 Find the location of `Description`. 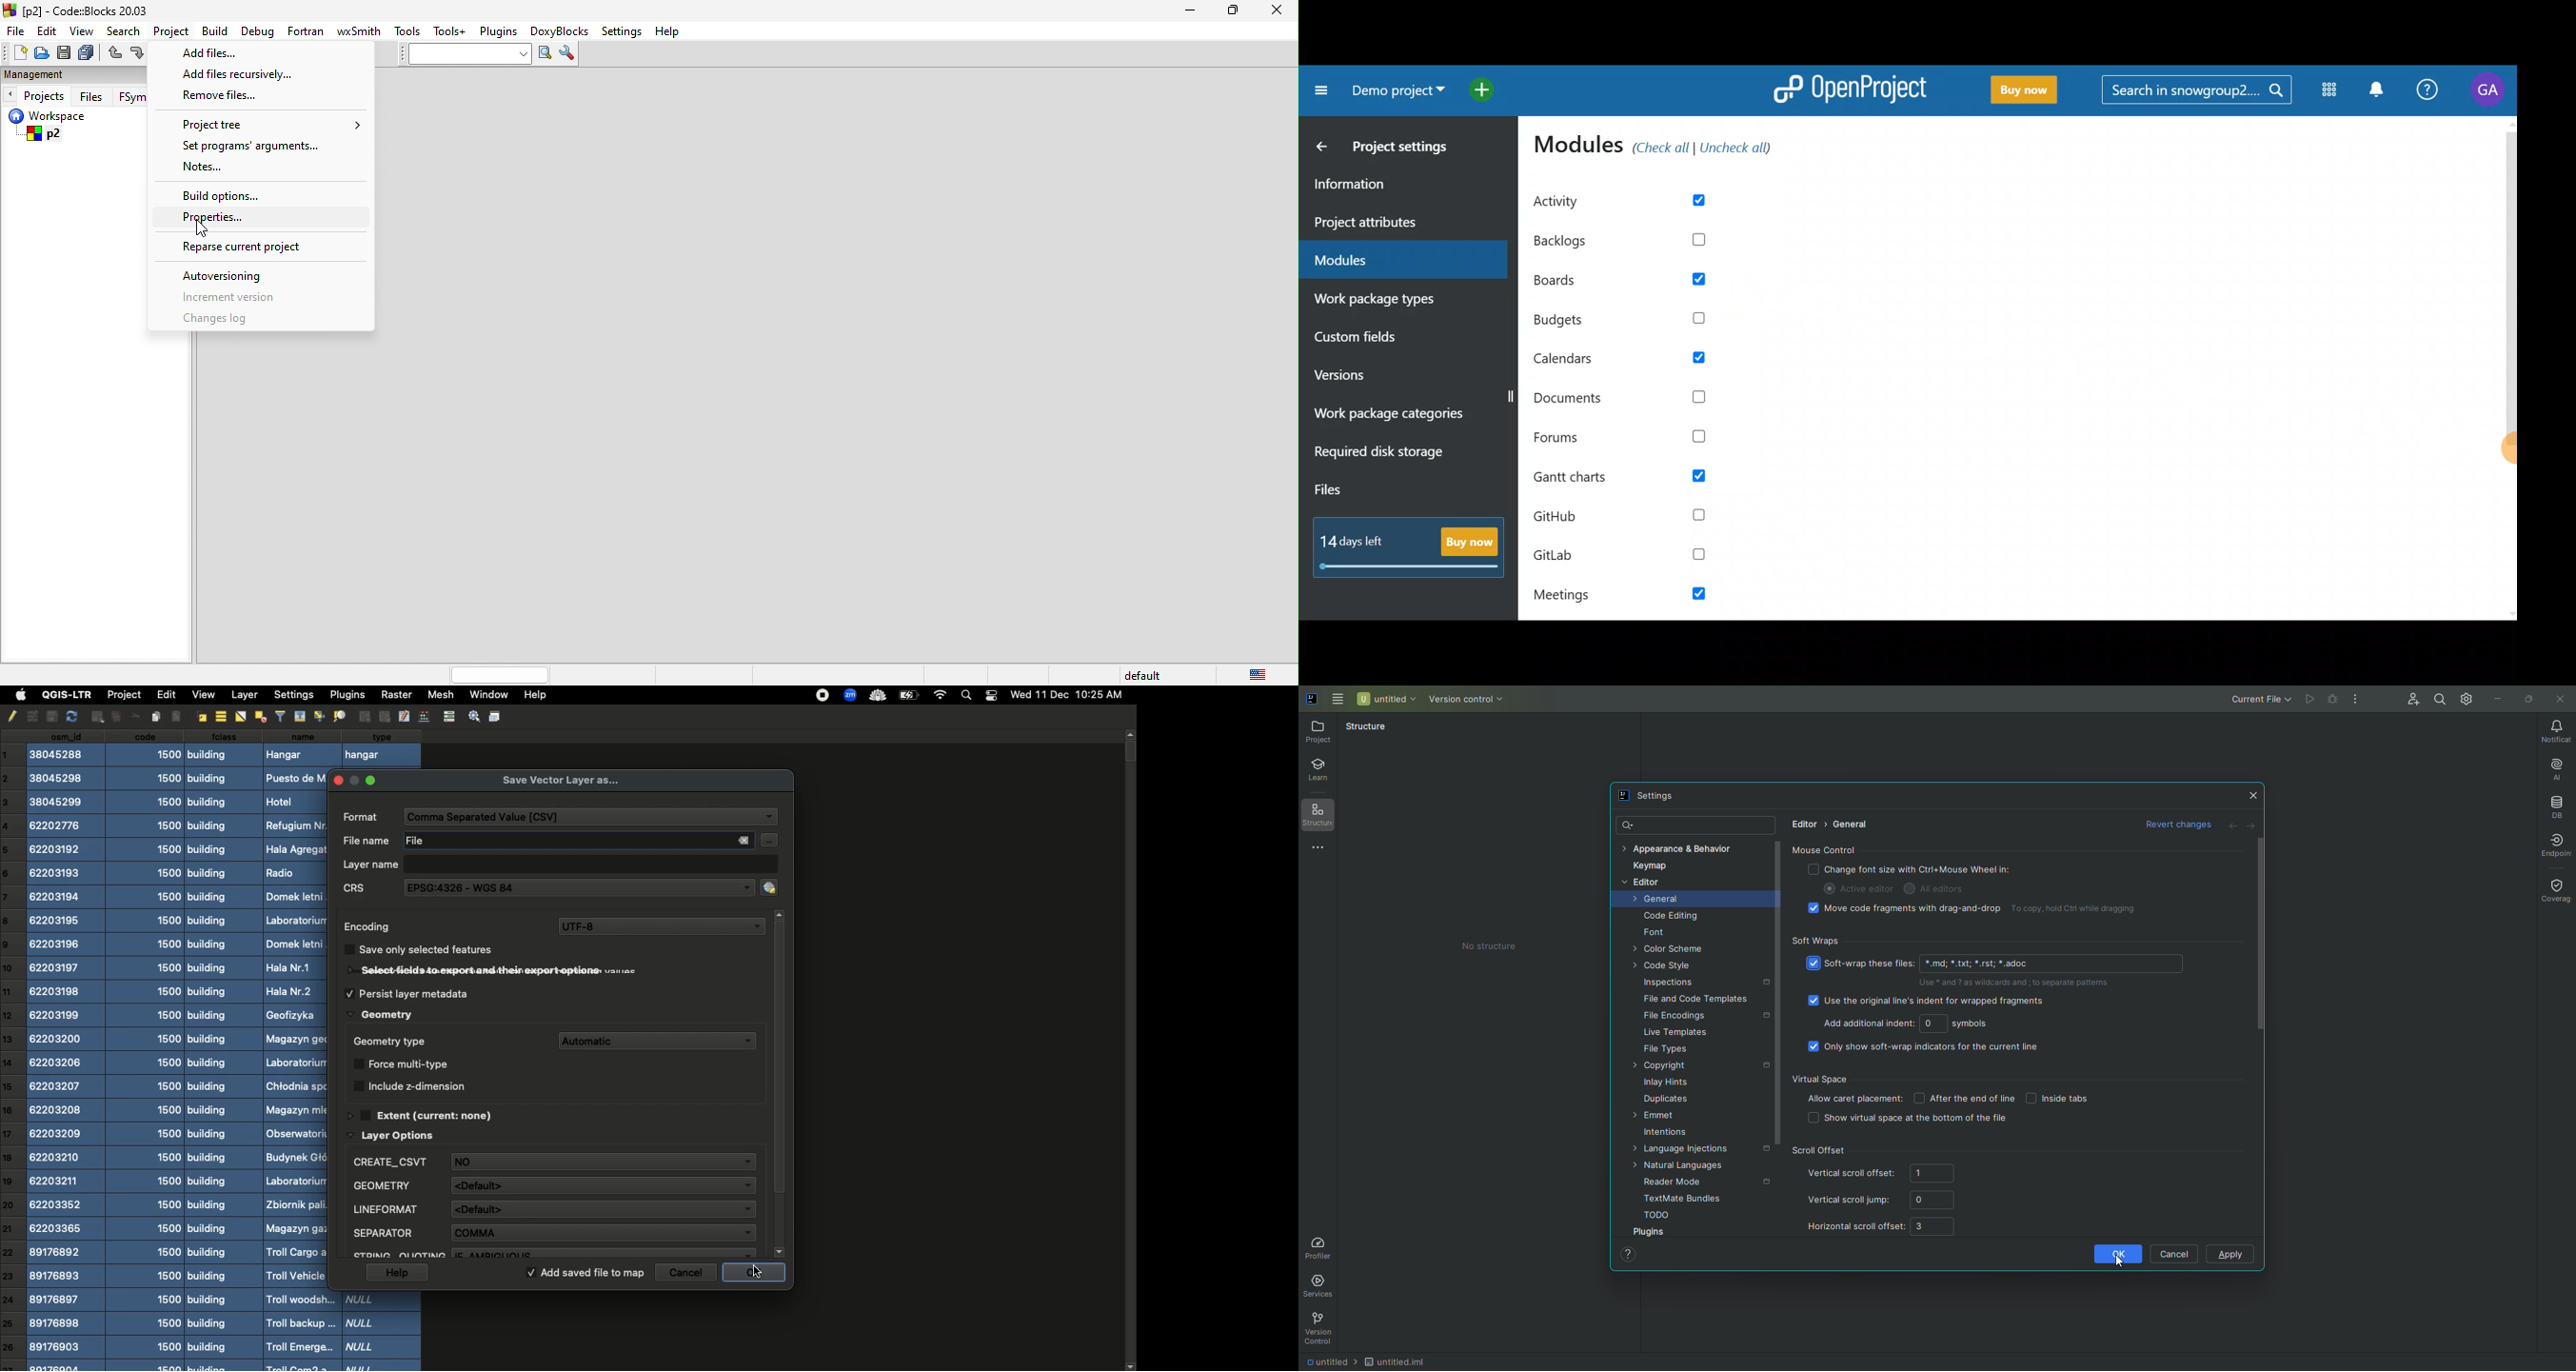

Description is located at coordinates (552, 1159).